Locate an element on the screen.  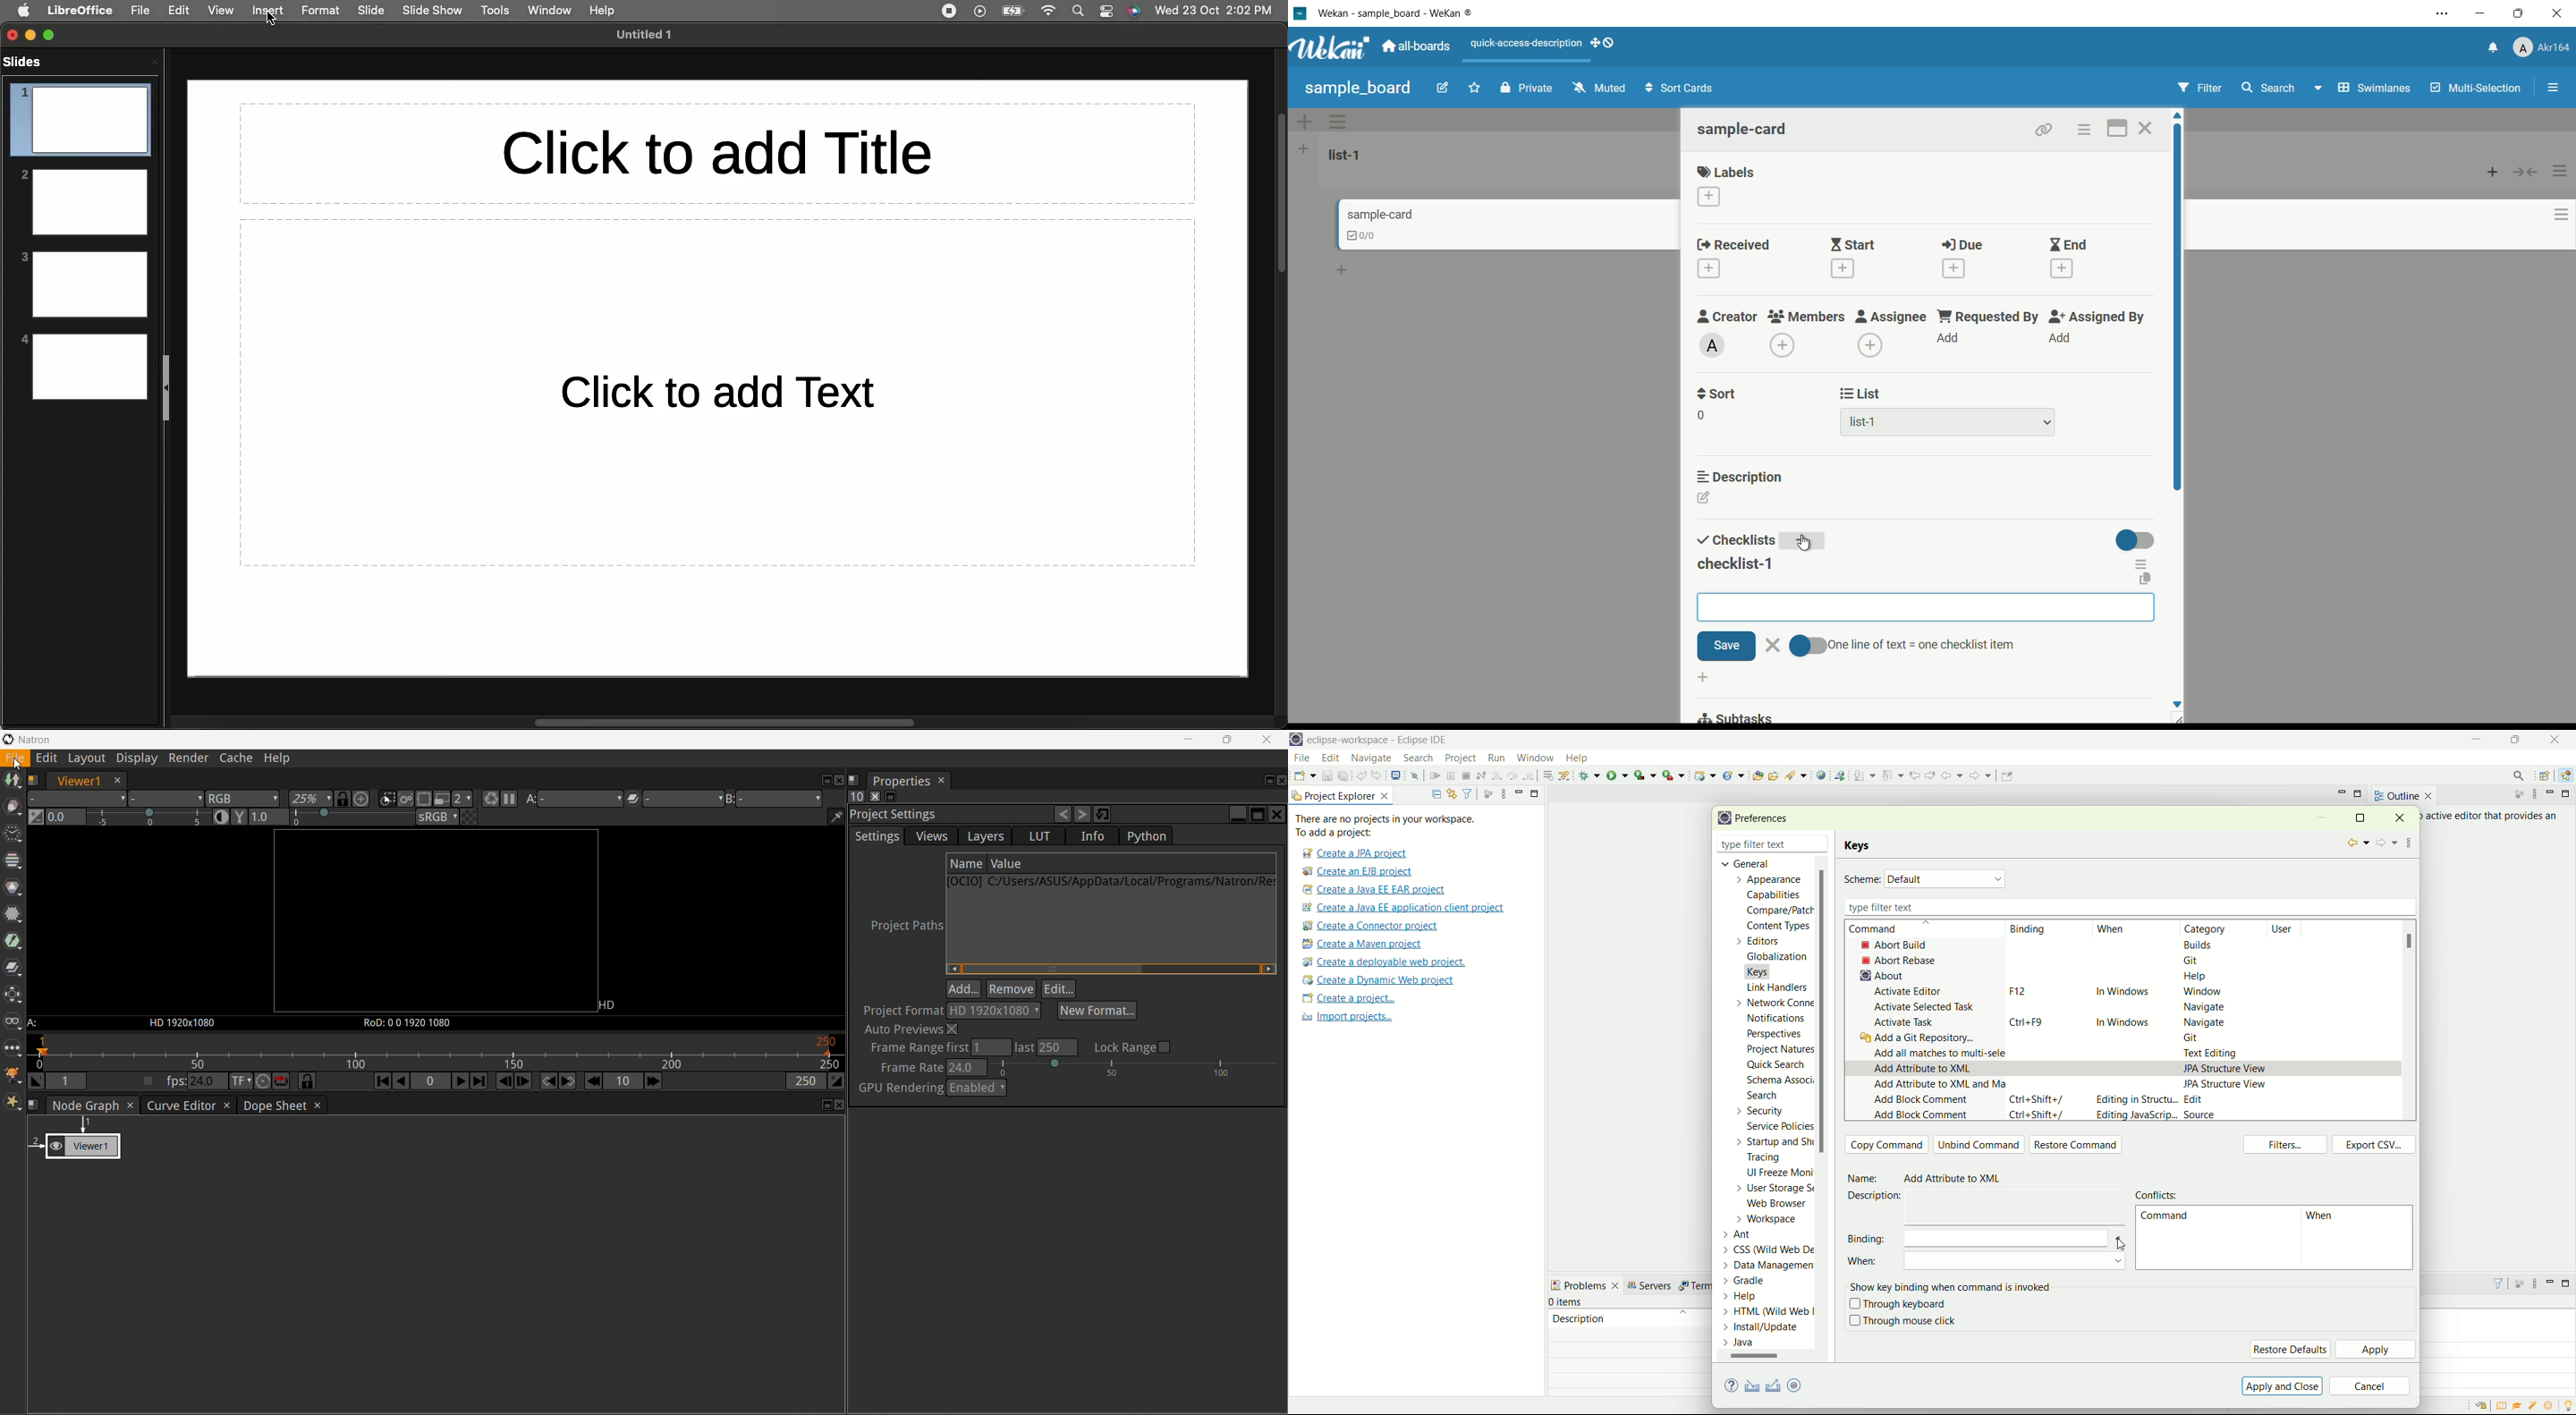
quick-access-description is located at coordinates (1527, 43).